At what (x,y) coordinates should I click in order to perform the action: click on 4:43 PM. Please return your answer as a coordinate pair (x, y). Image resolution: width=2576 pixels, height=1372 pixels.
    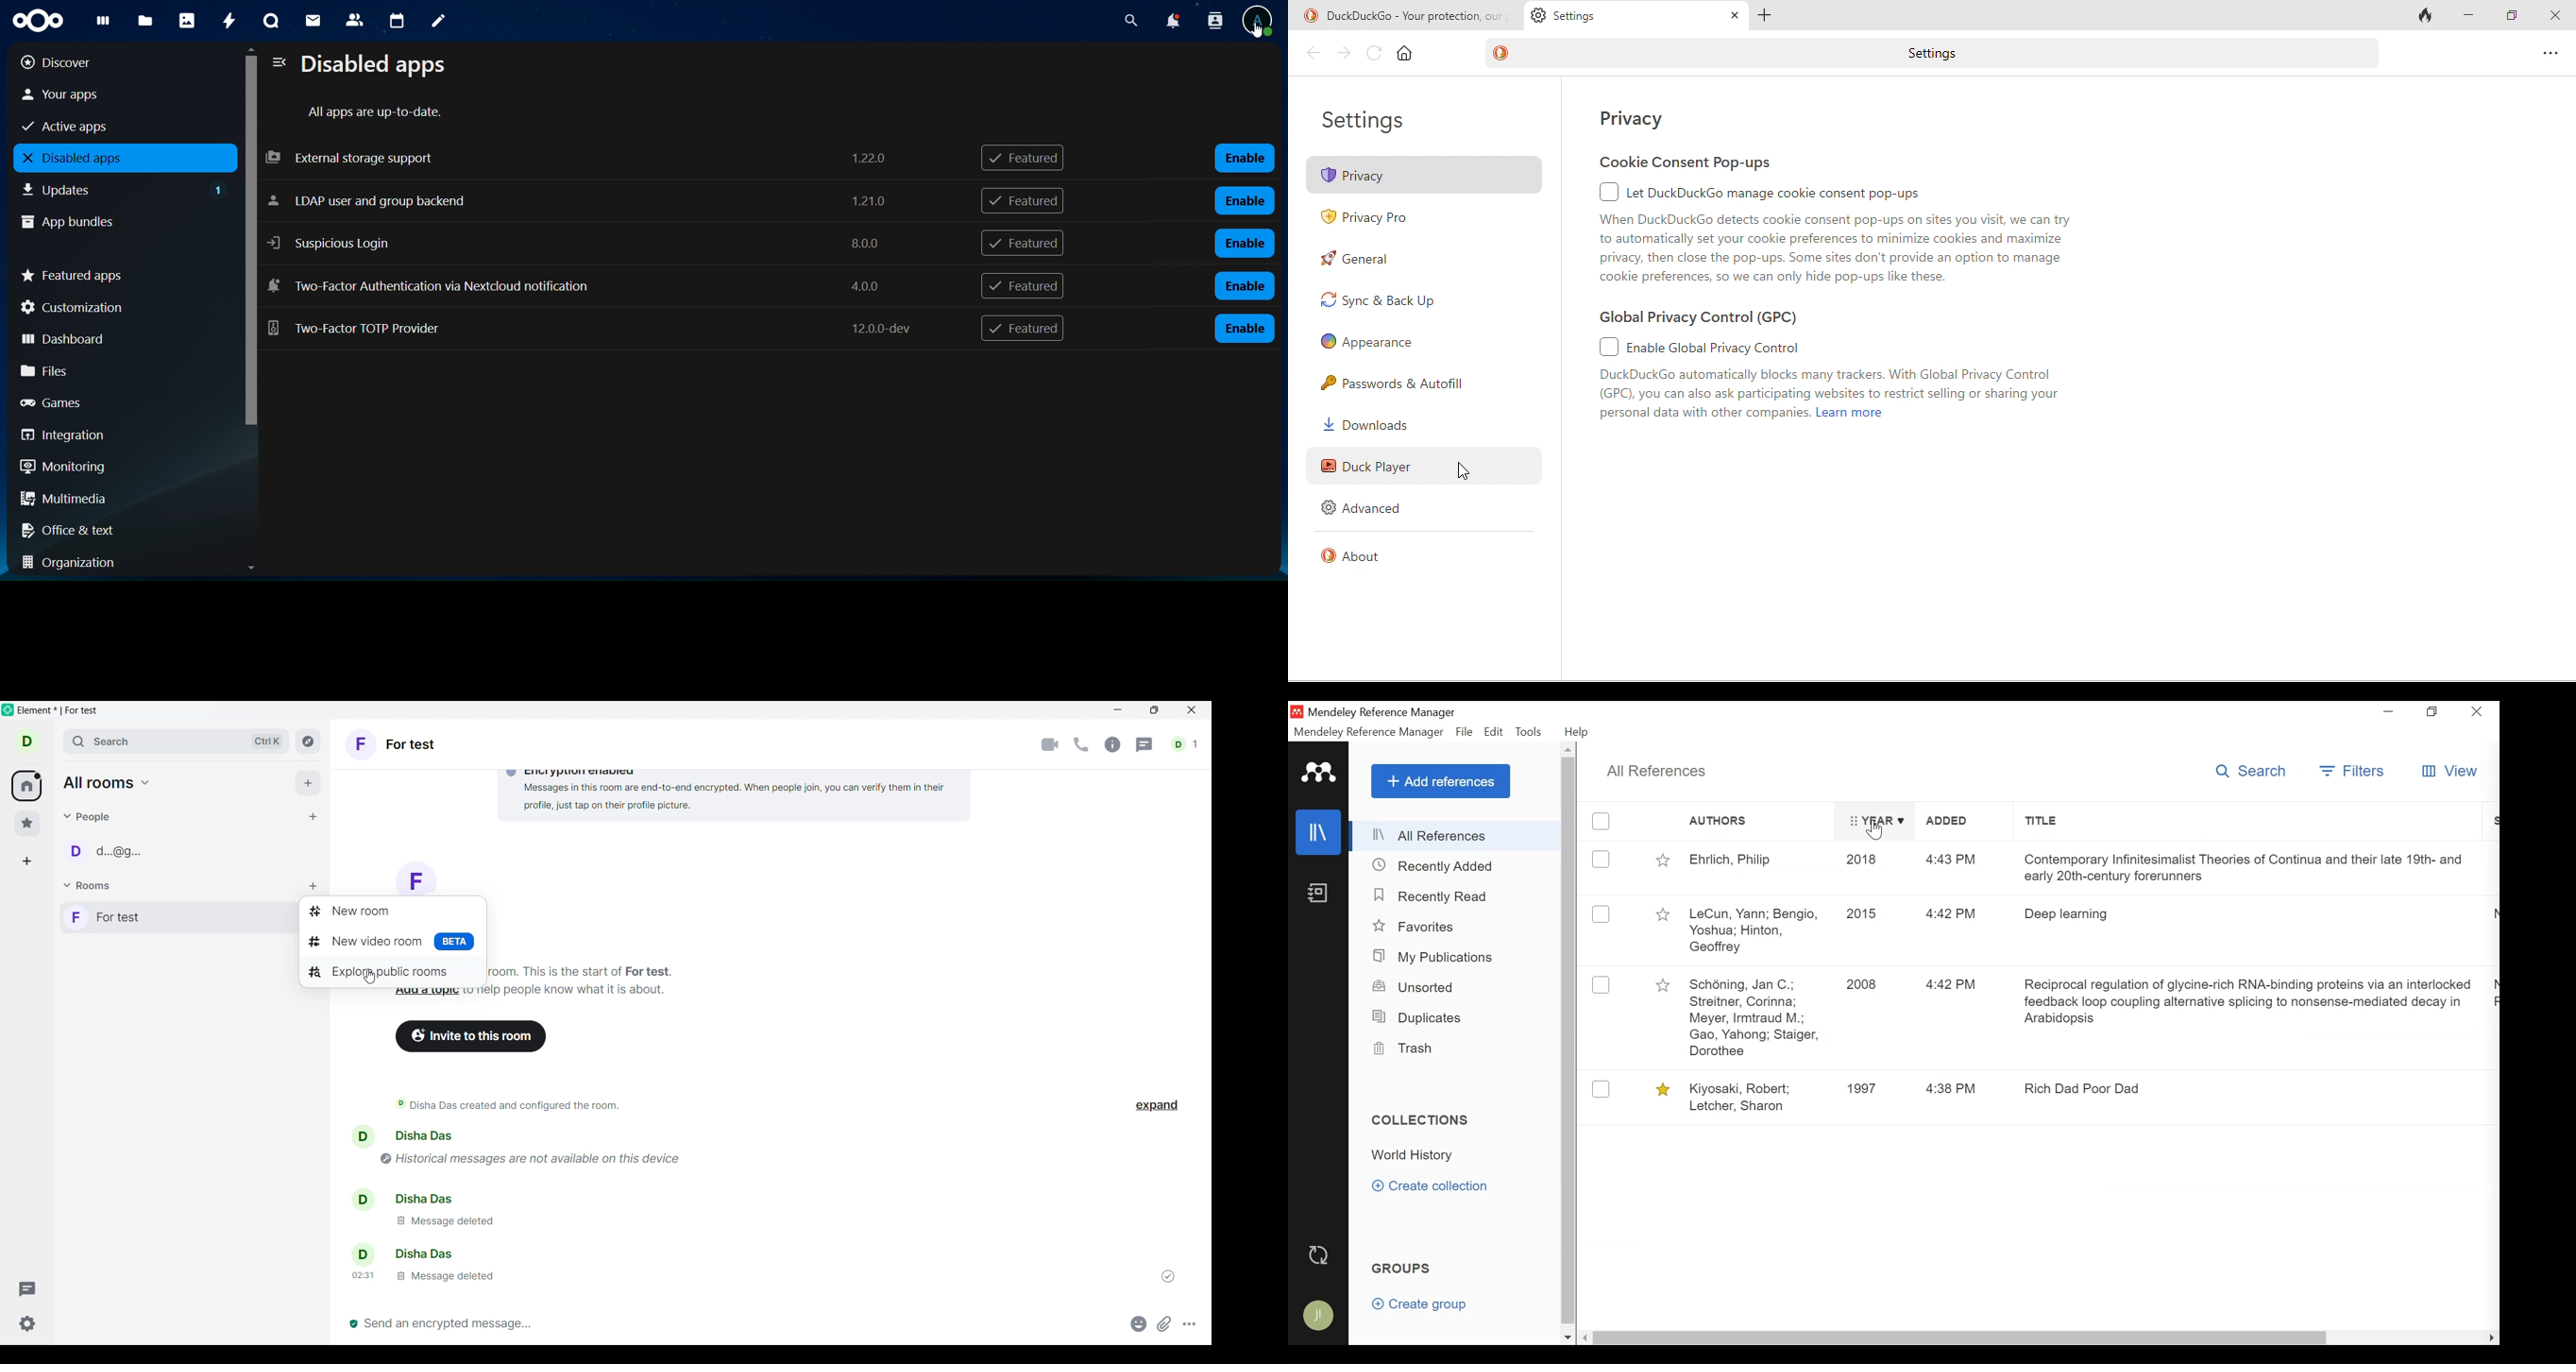
    Looking at the image, I should click on (1950, 861).